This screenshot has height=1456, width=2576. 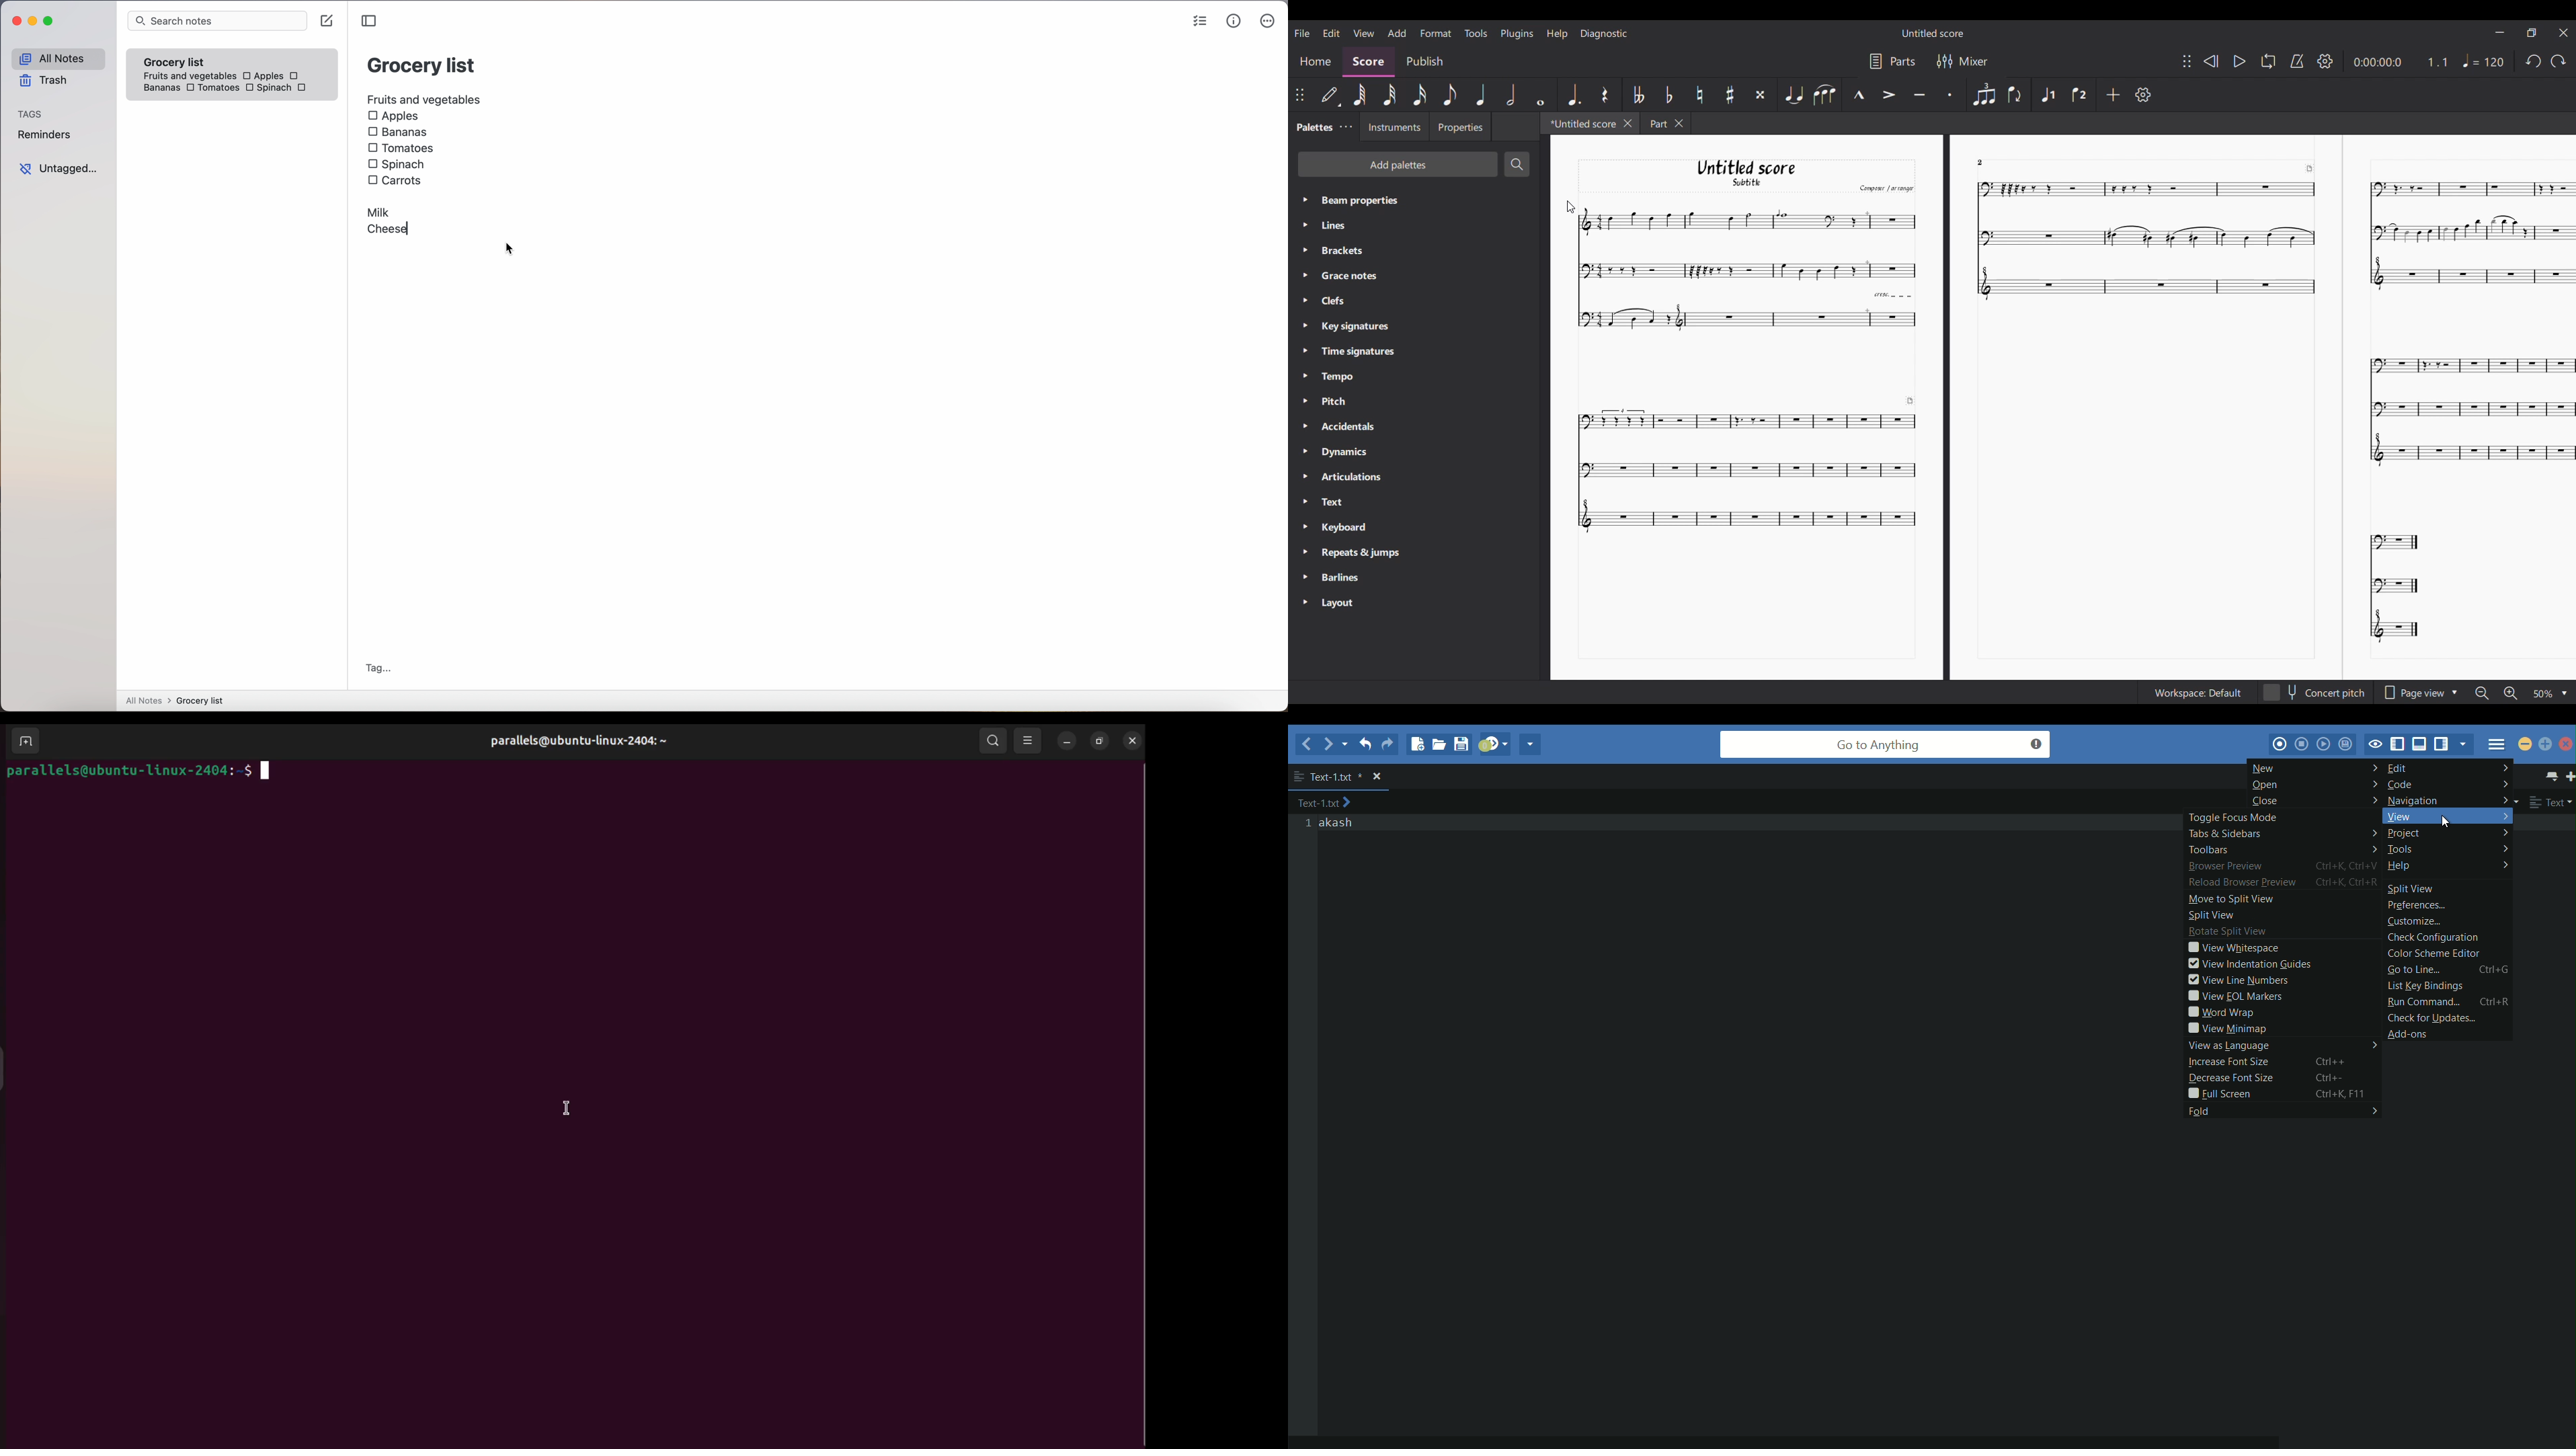 What do you see at coordinates (1344, 401) in the screenshot?
I see `Pitch` at bounding box center [1344, 401].